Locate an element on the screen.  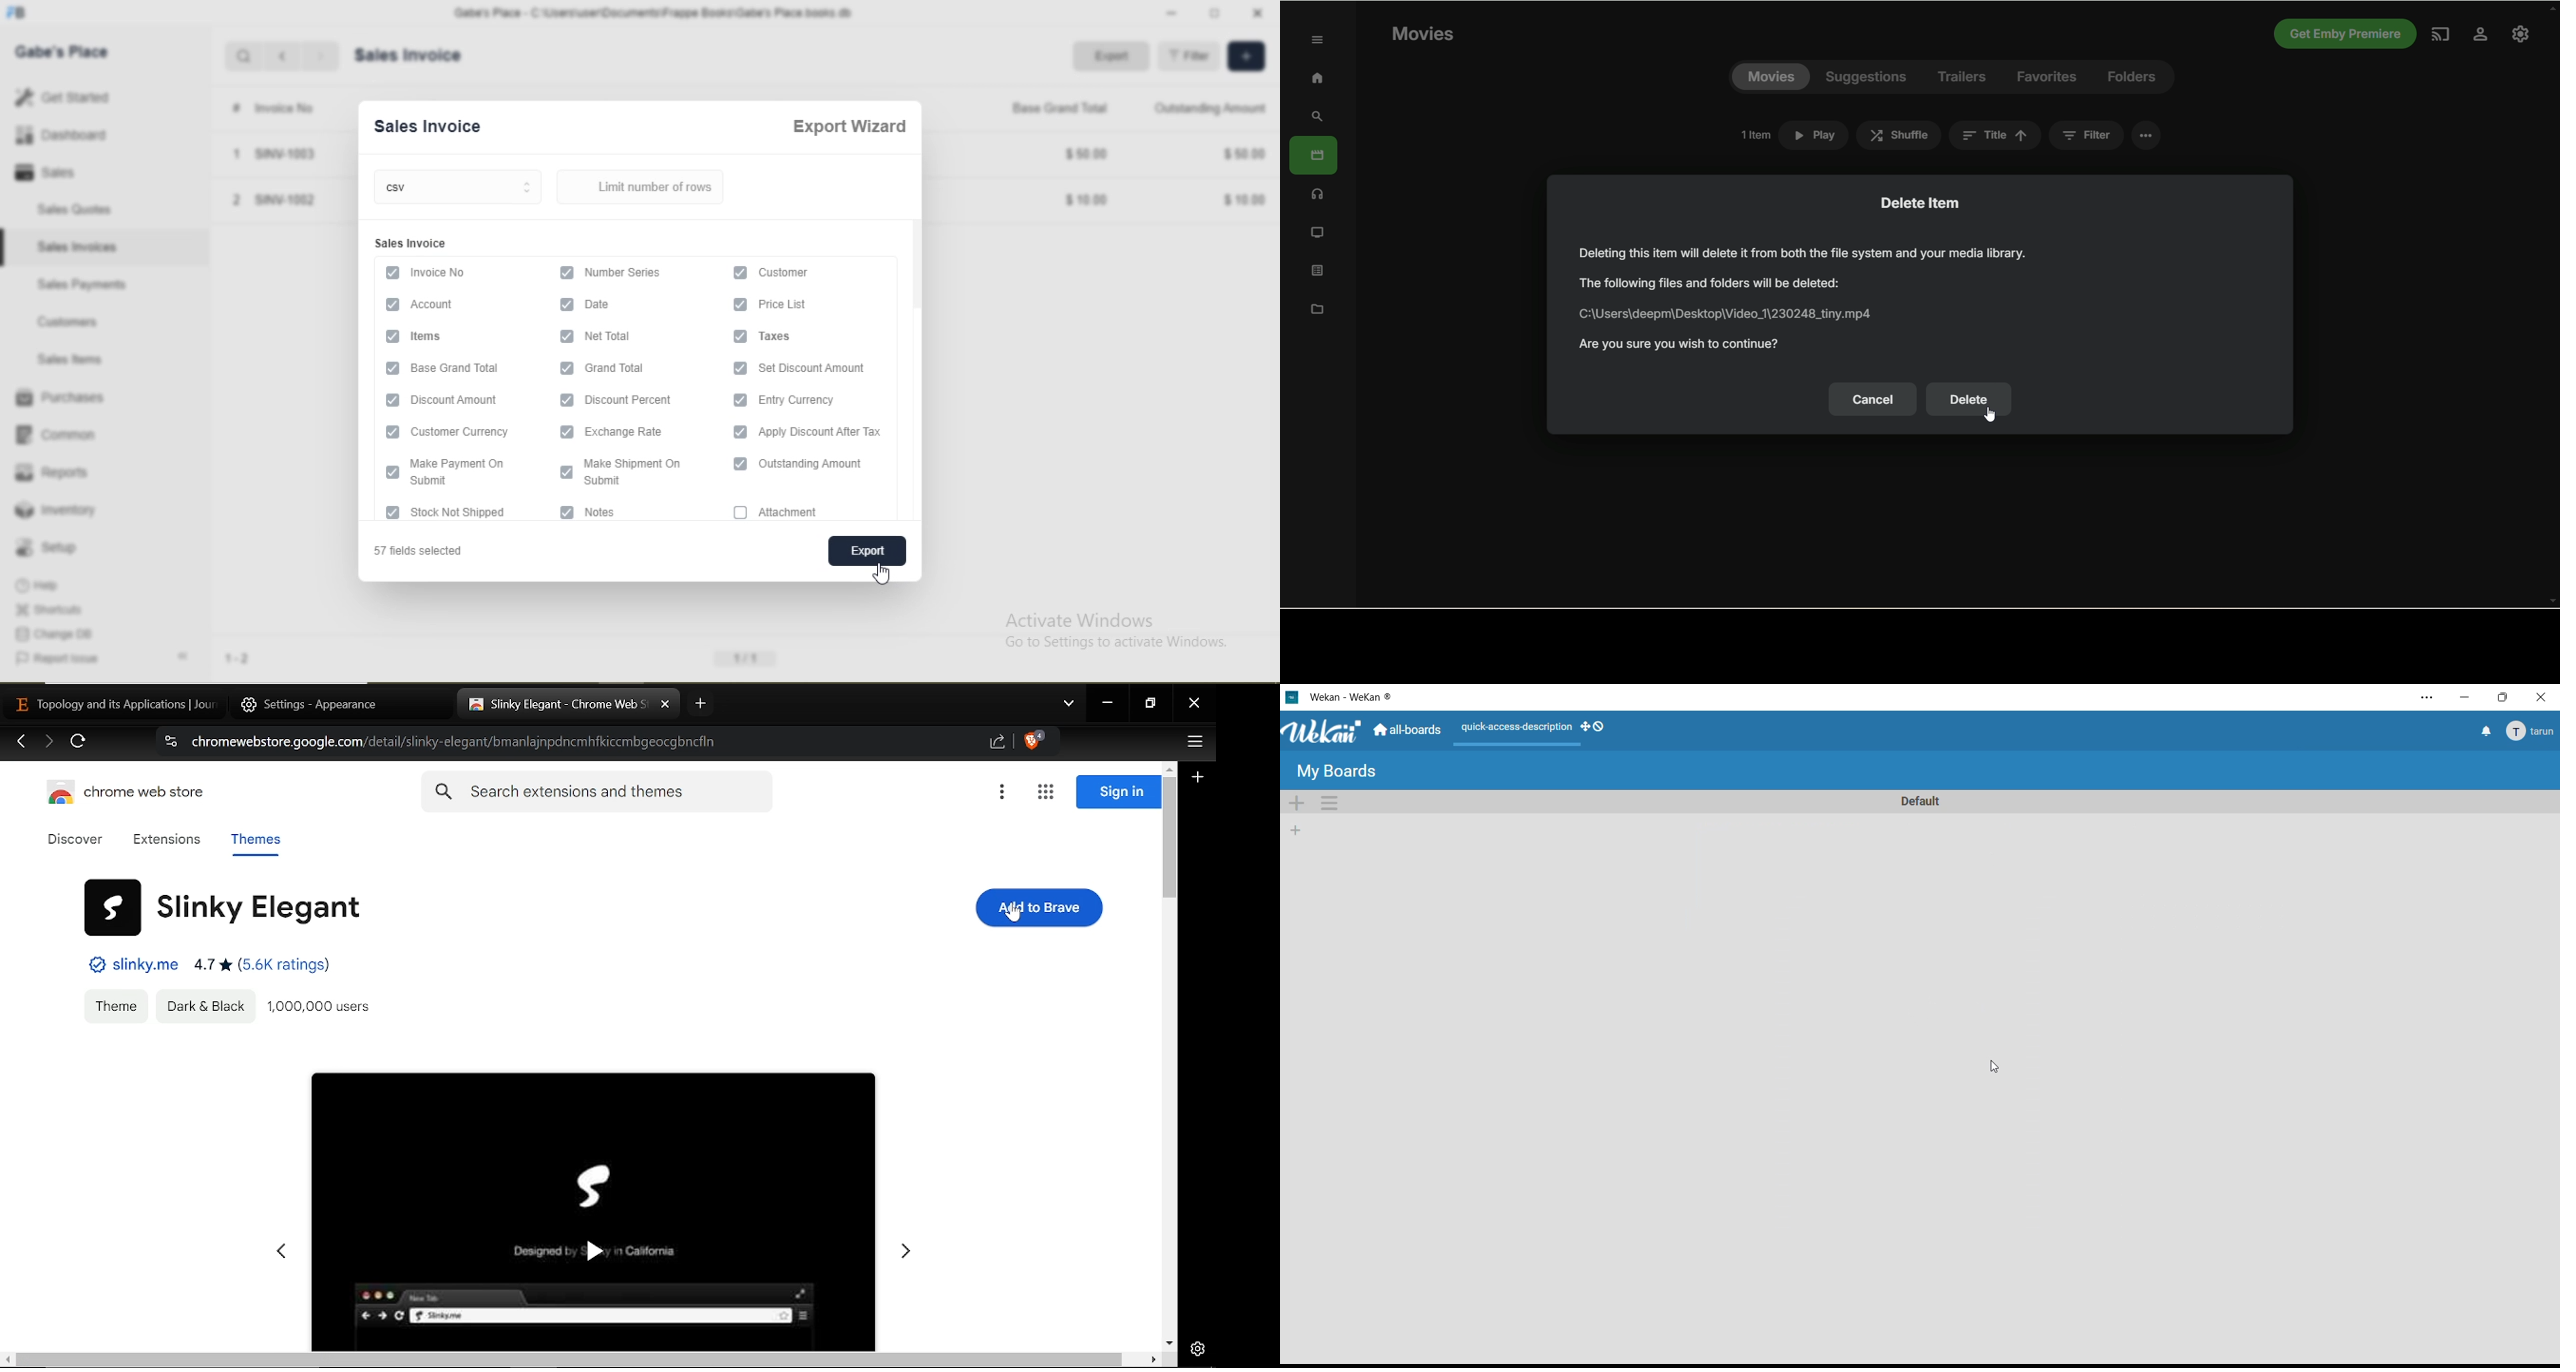
Cite information is located at coordinates (169, 744).